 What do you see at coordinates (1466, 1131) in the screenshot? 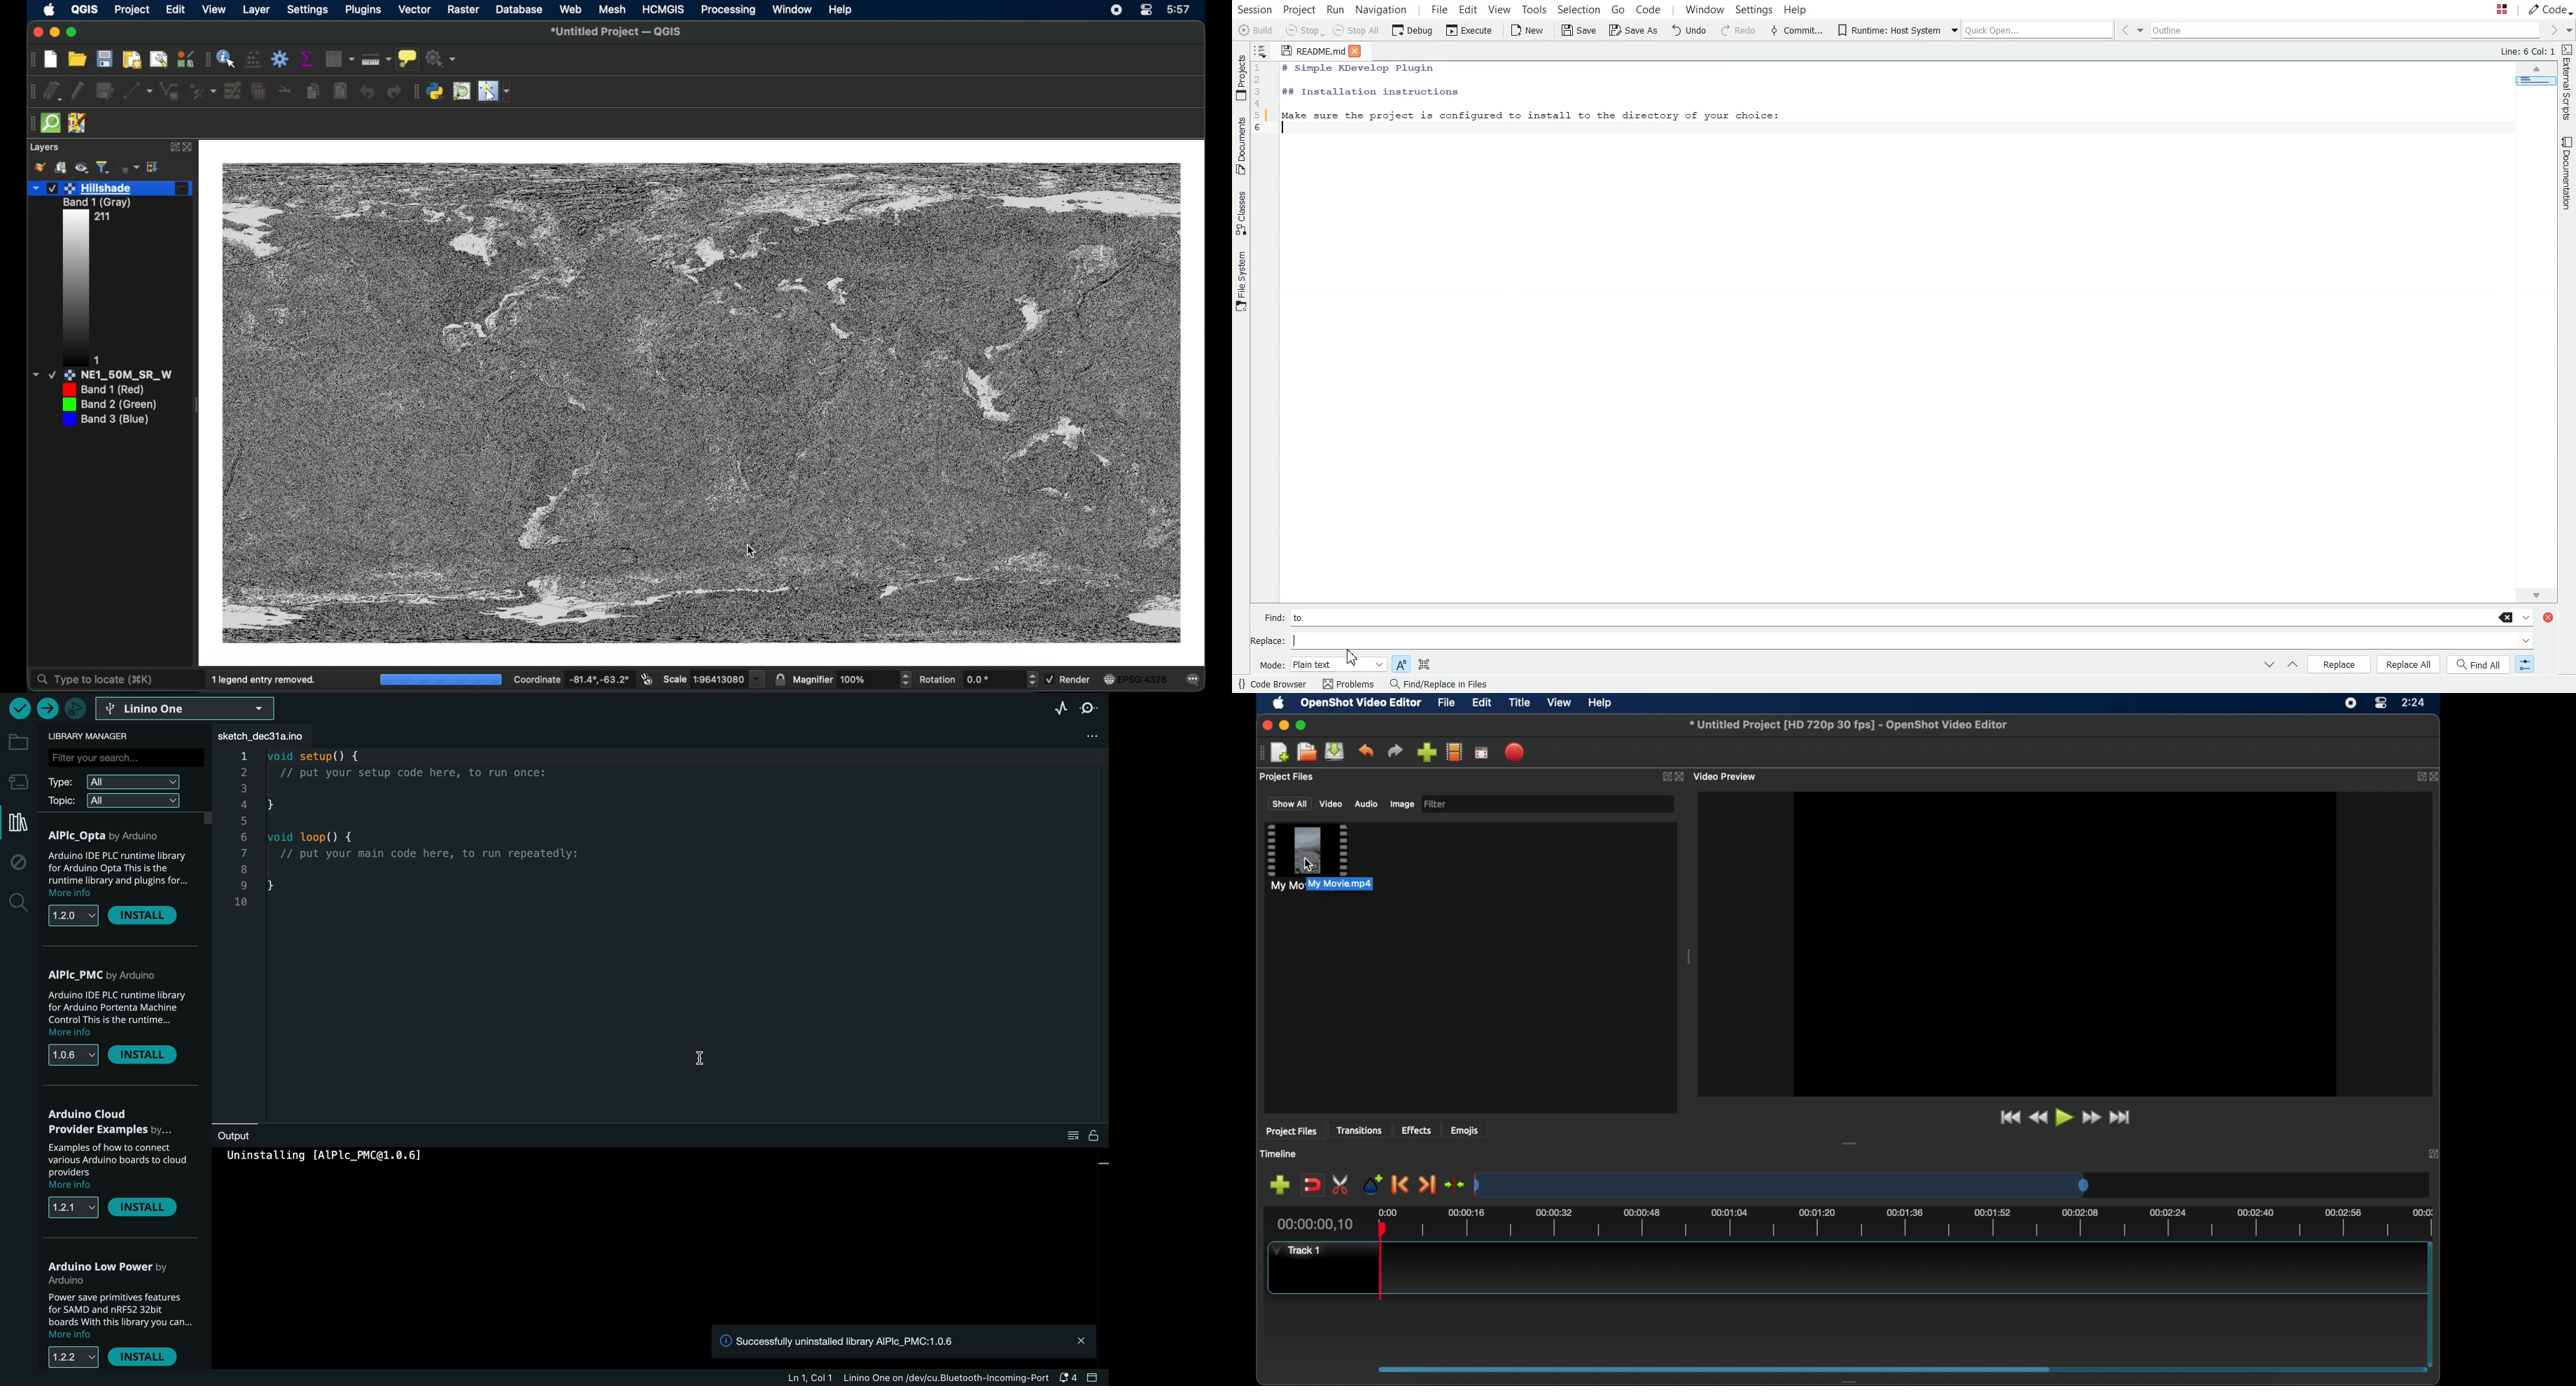
I see `emojis` at bounding box center [1466, 1131].